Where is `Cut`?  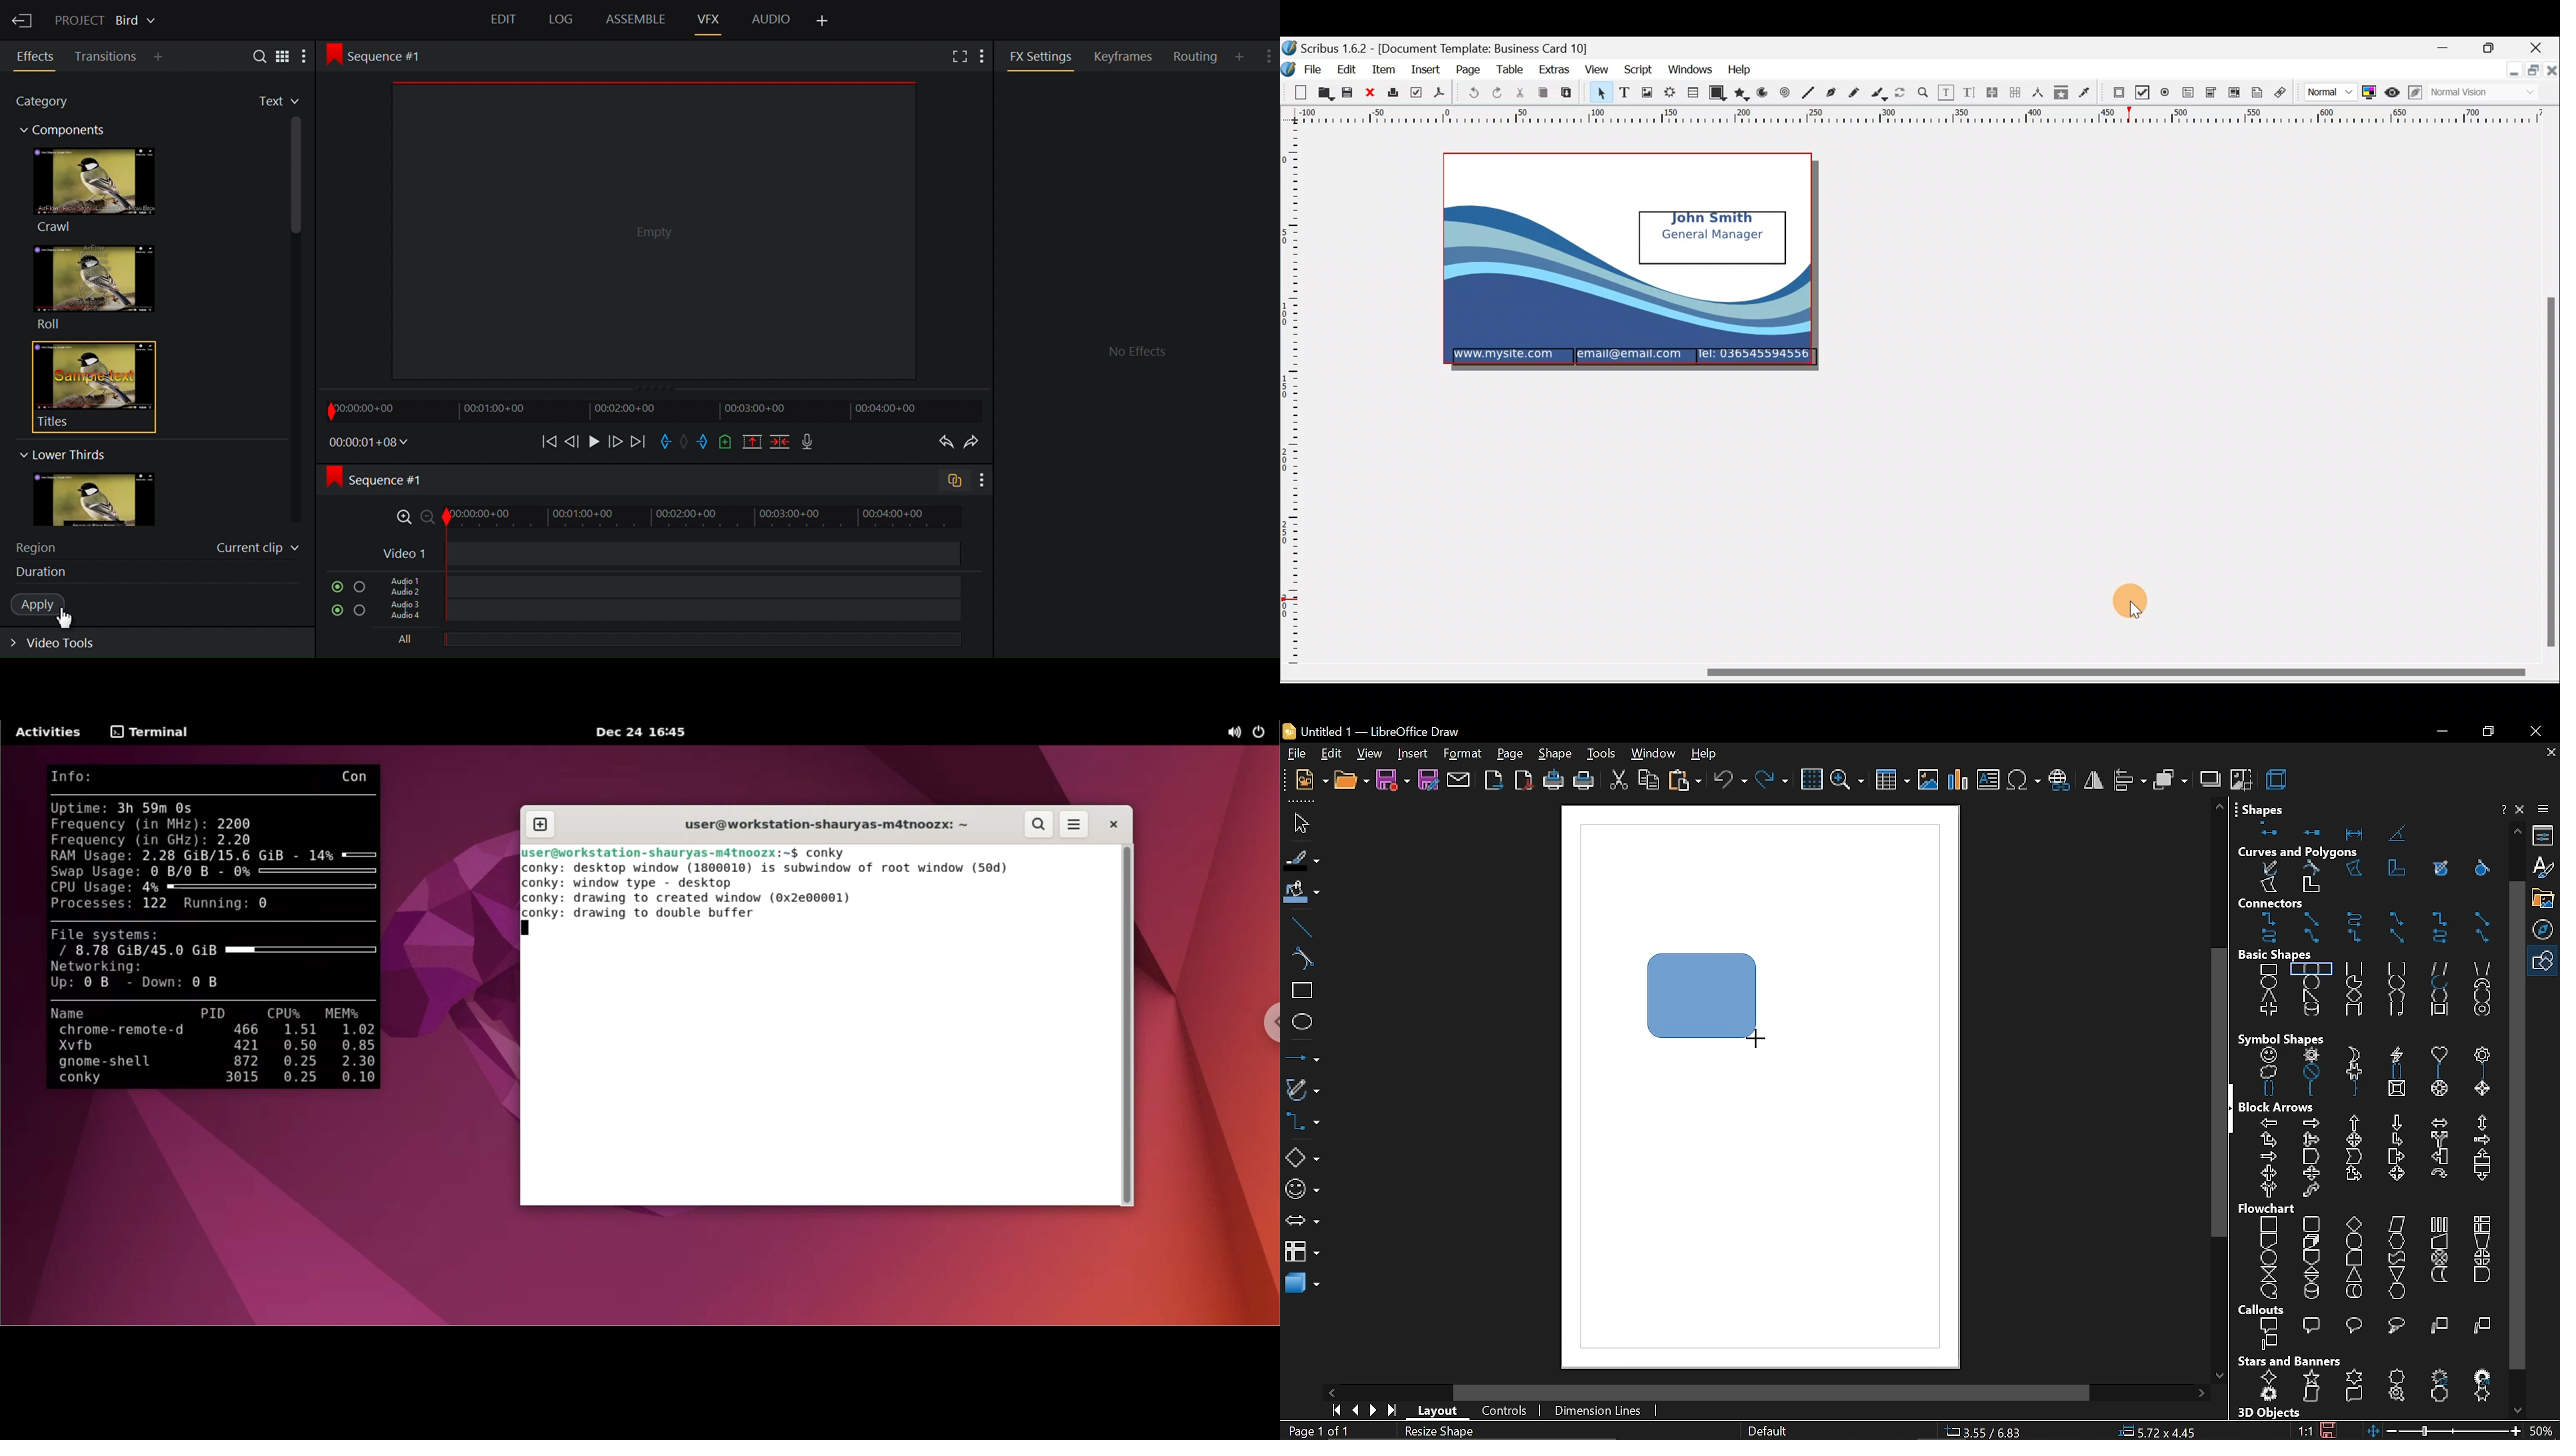
Cut is located at coordinates (1521, 93).